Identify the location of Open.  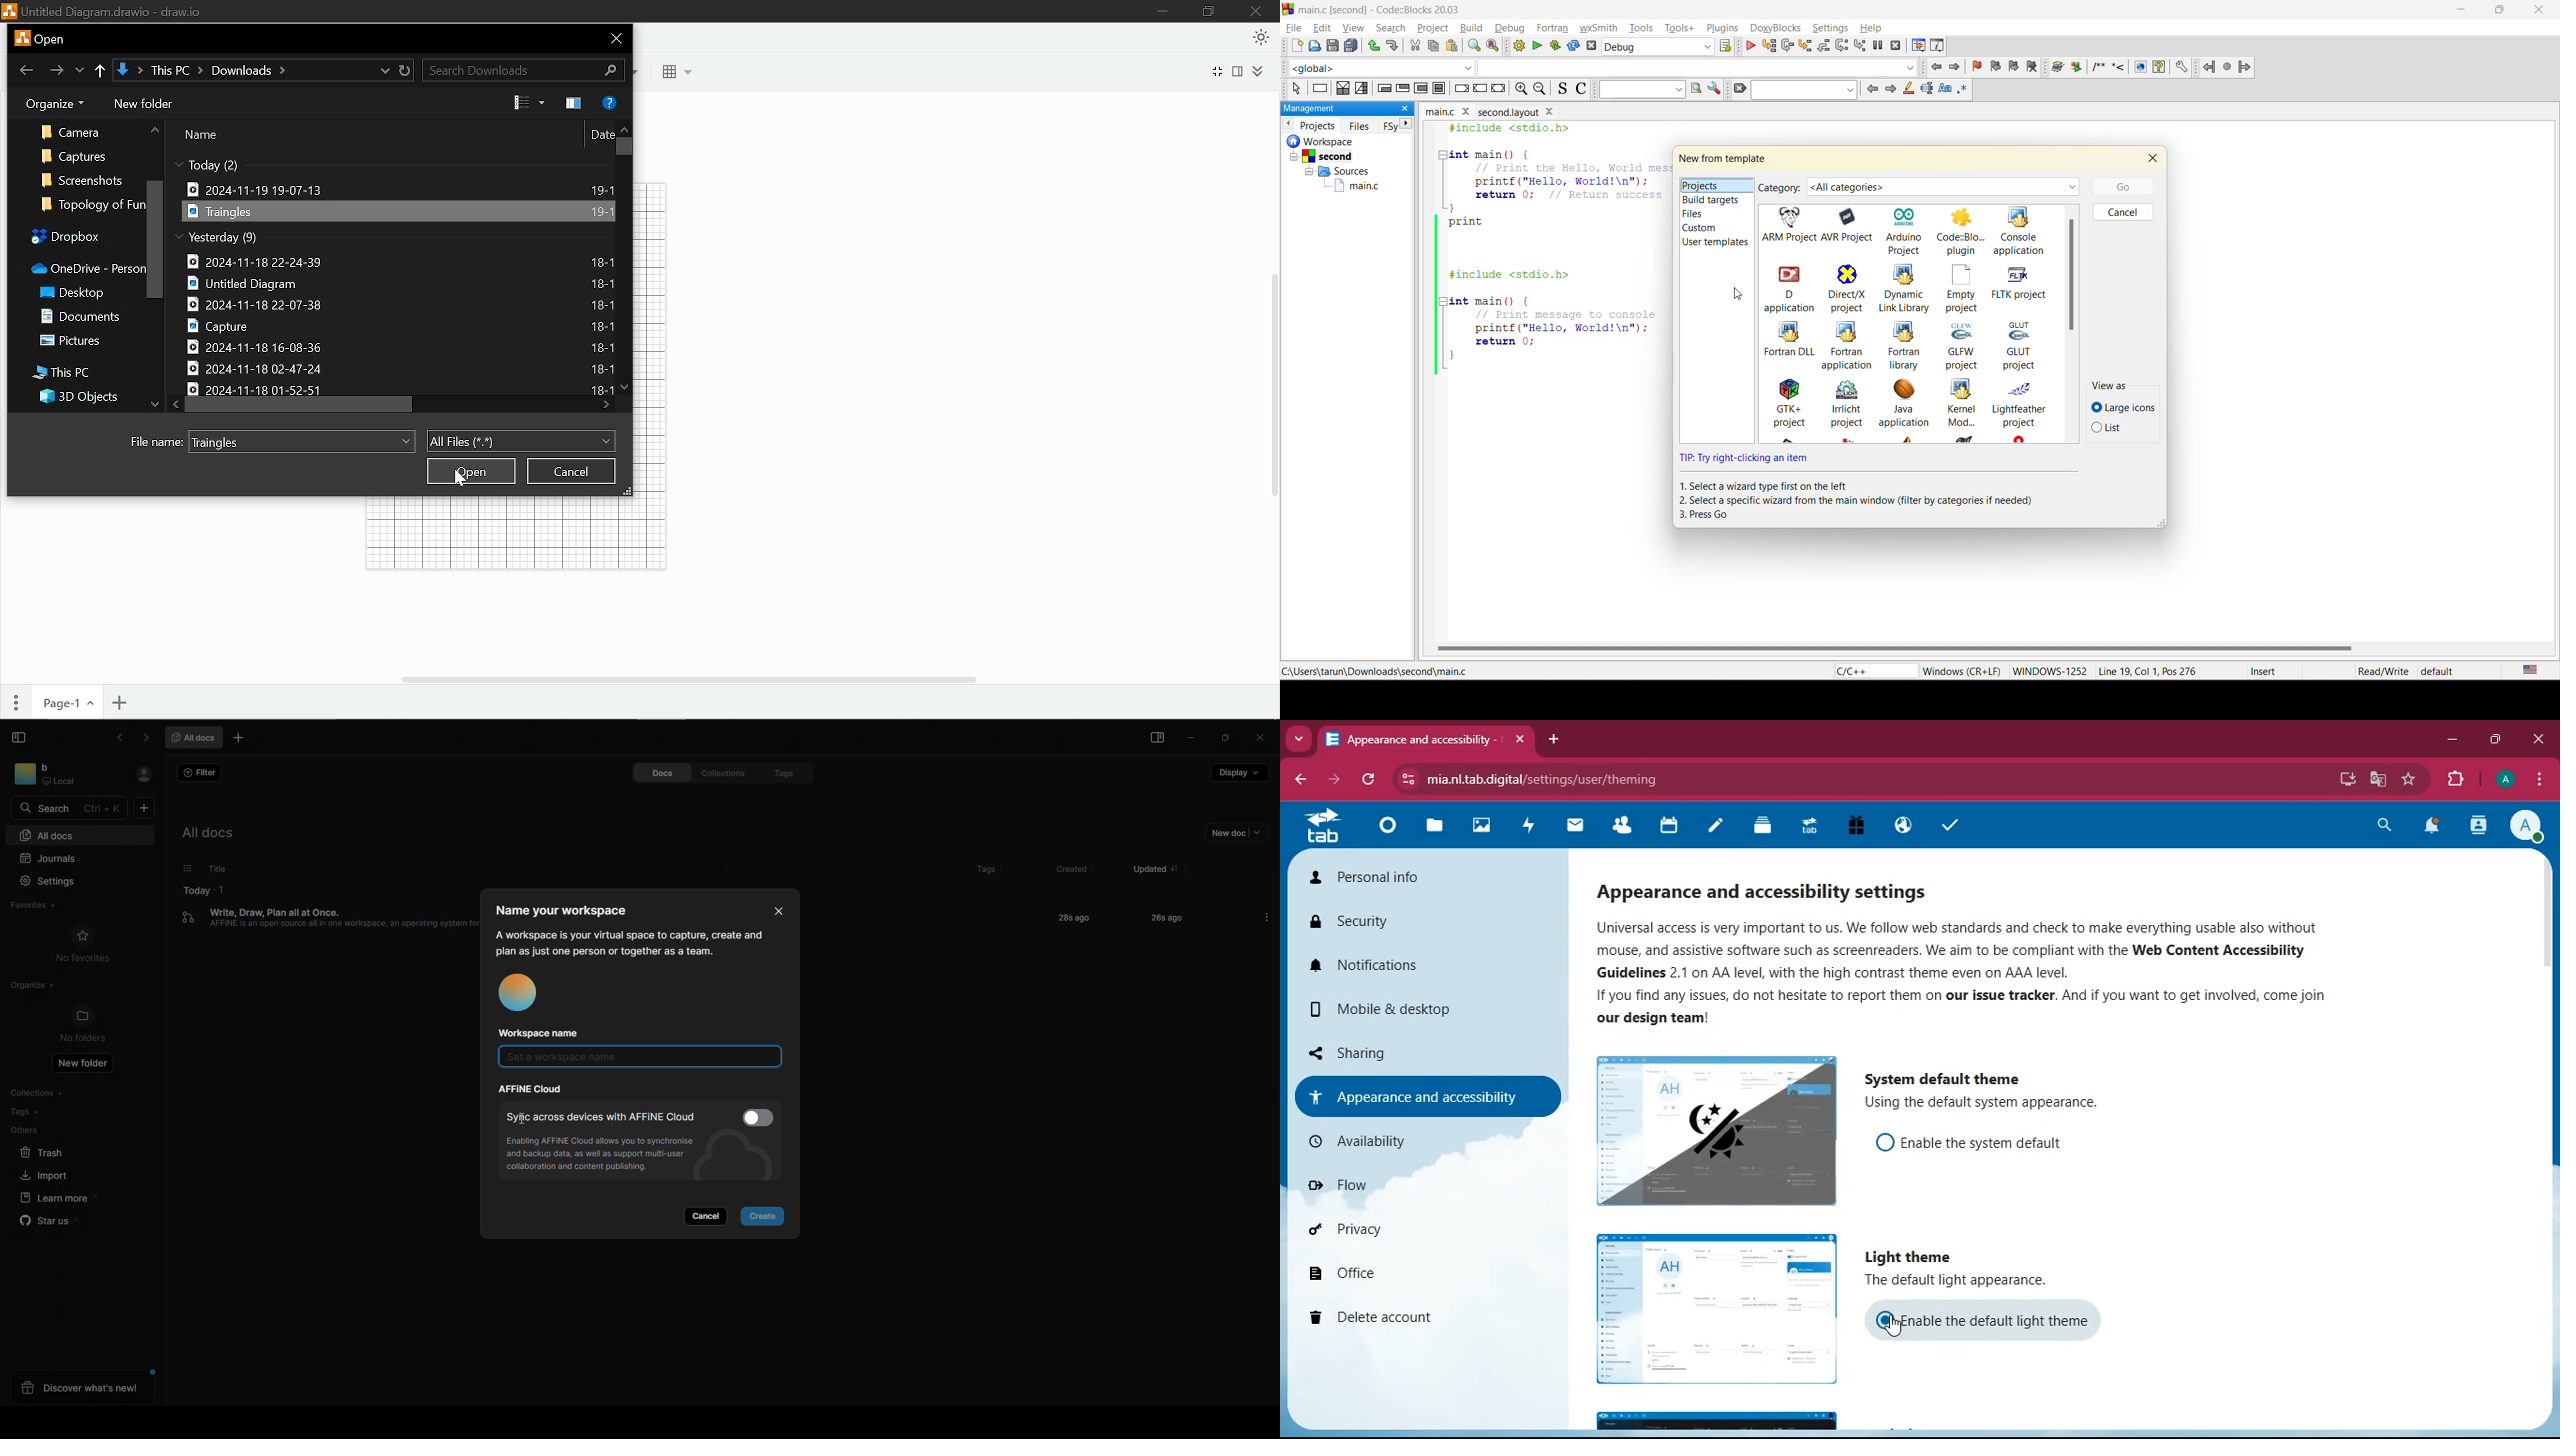
(471, 471).